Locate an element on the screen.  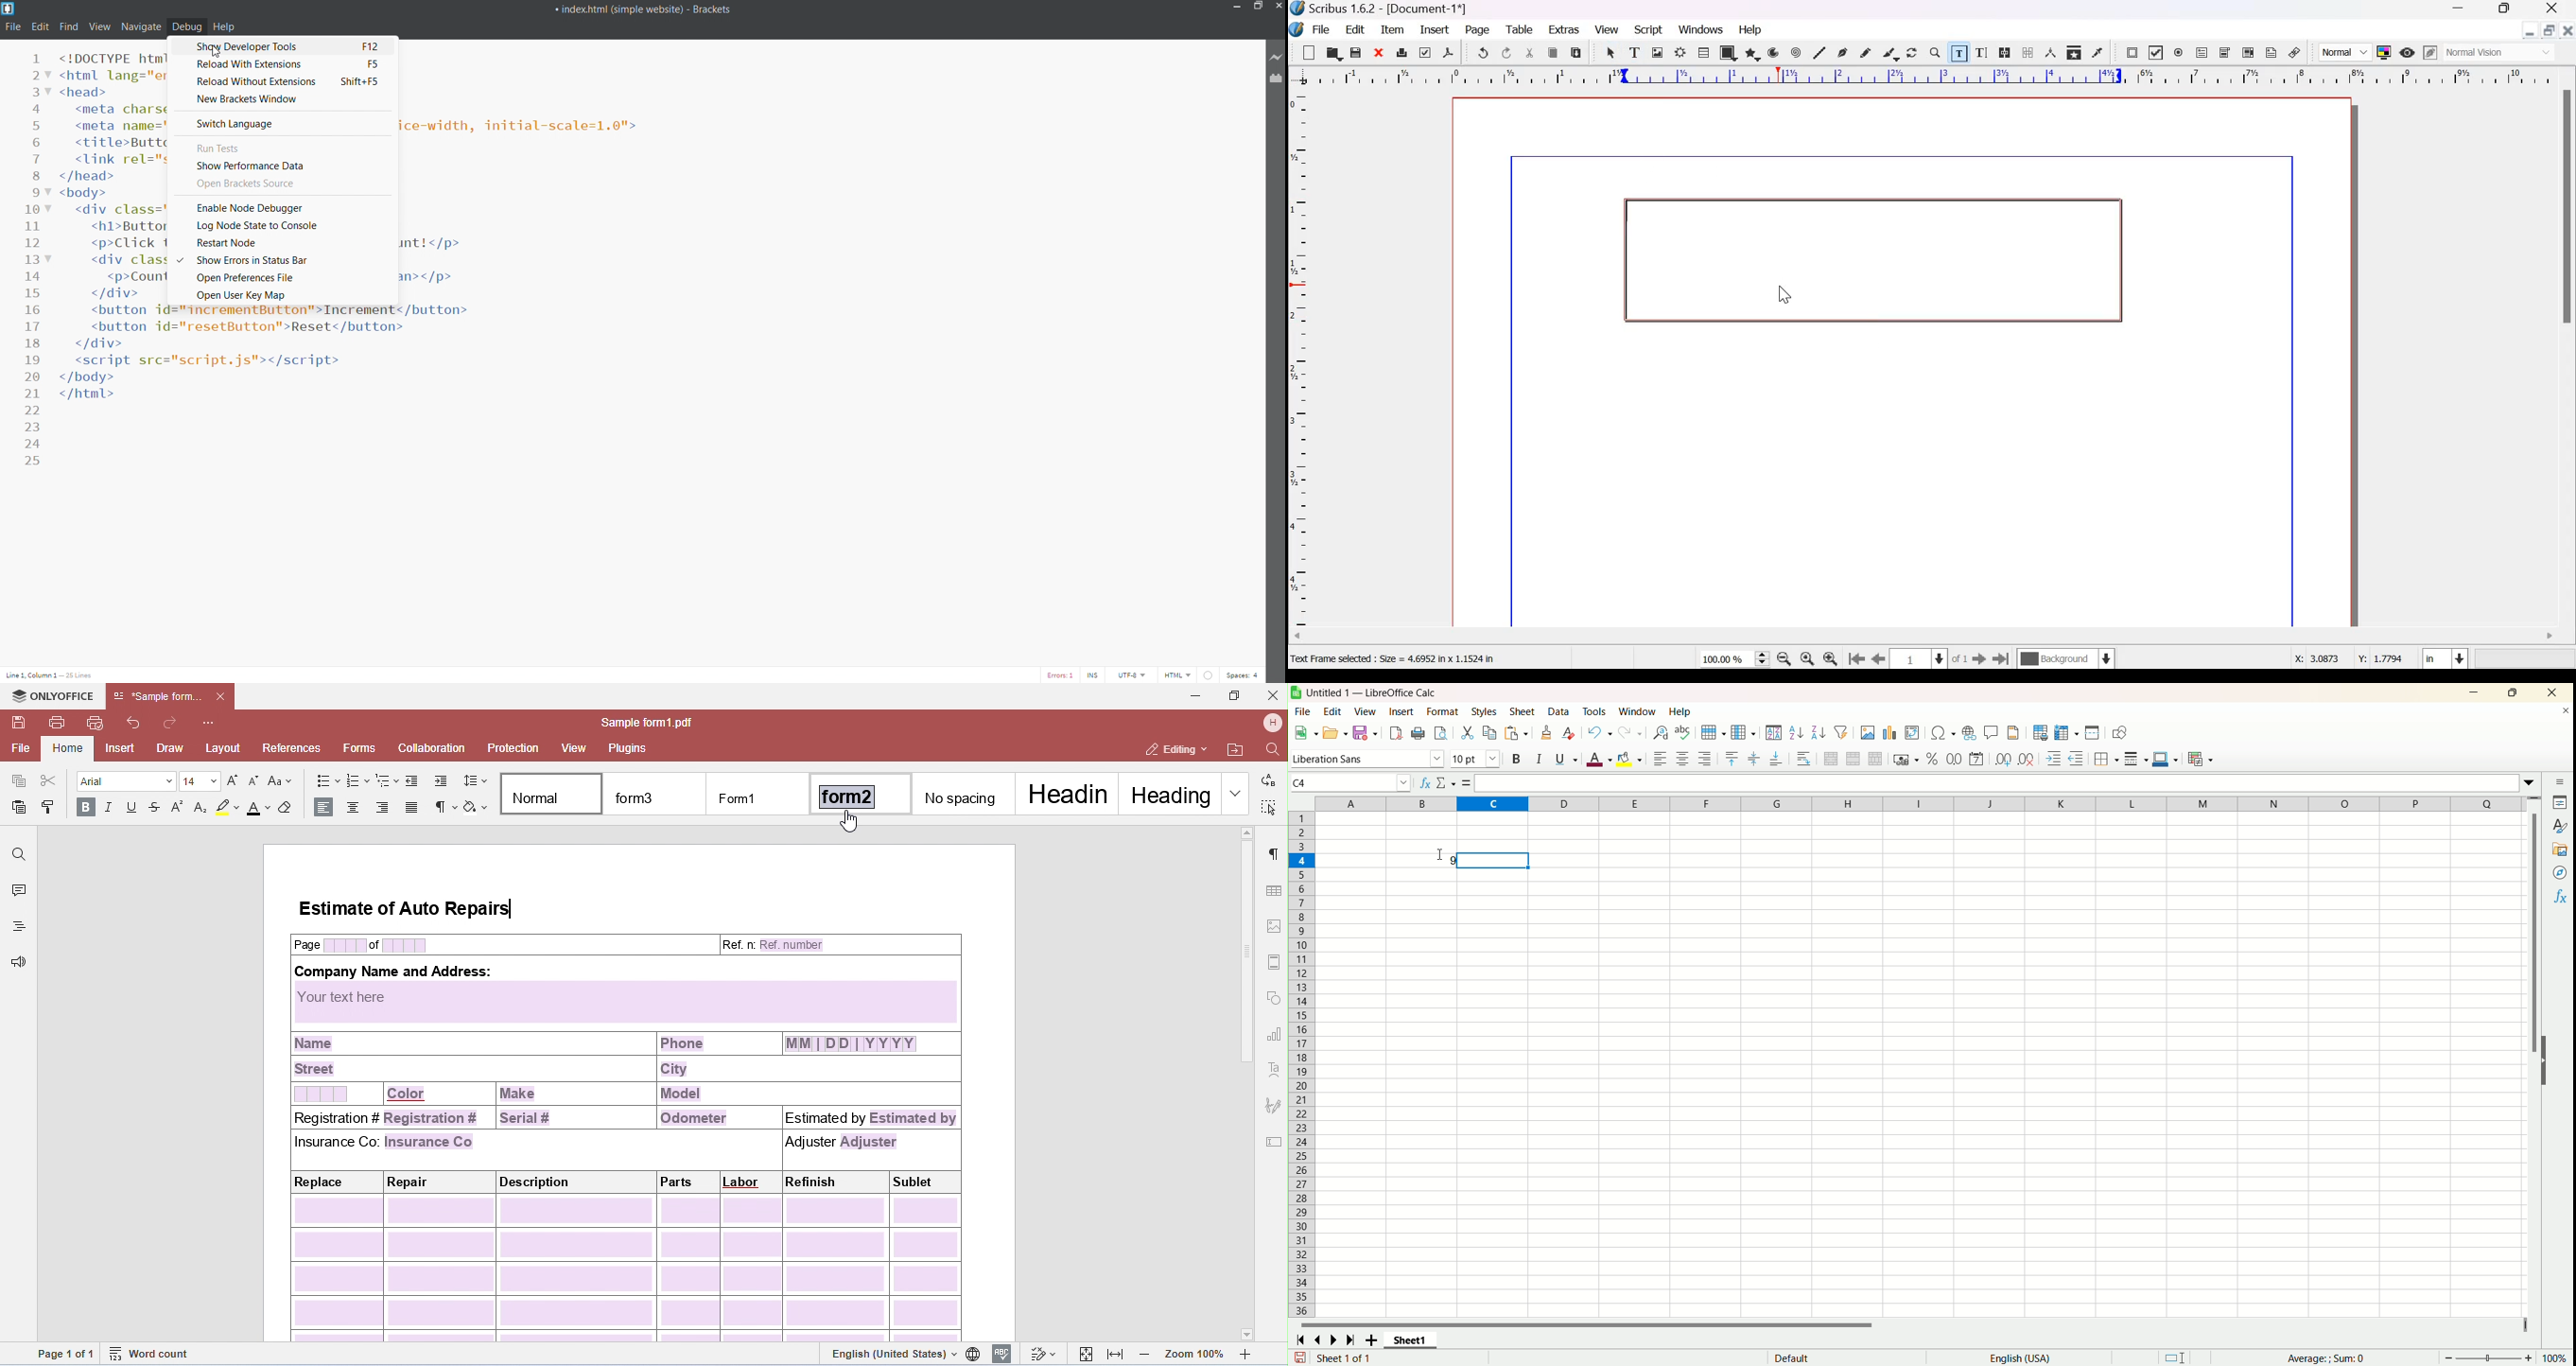
Go to the last page is located at coordinates (2002, 659).